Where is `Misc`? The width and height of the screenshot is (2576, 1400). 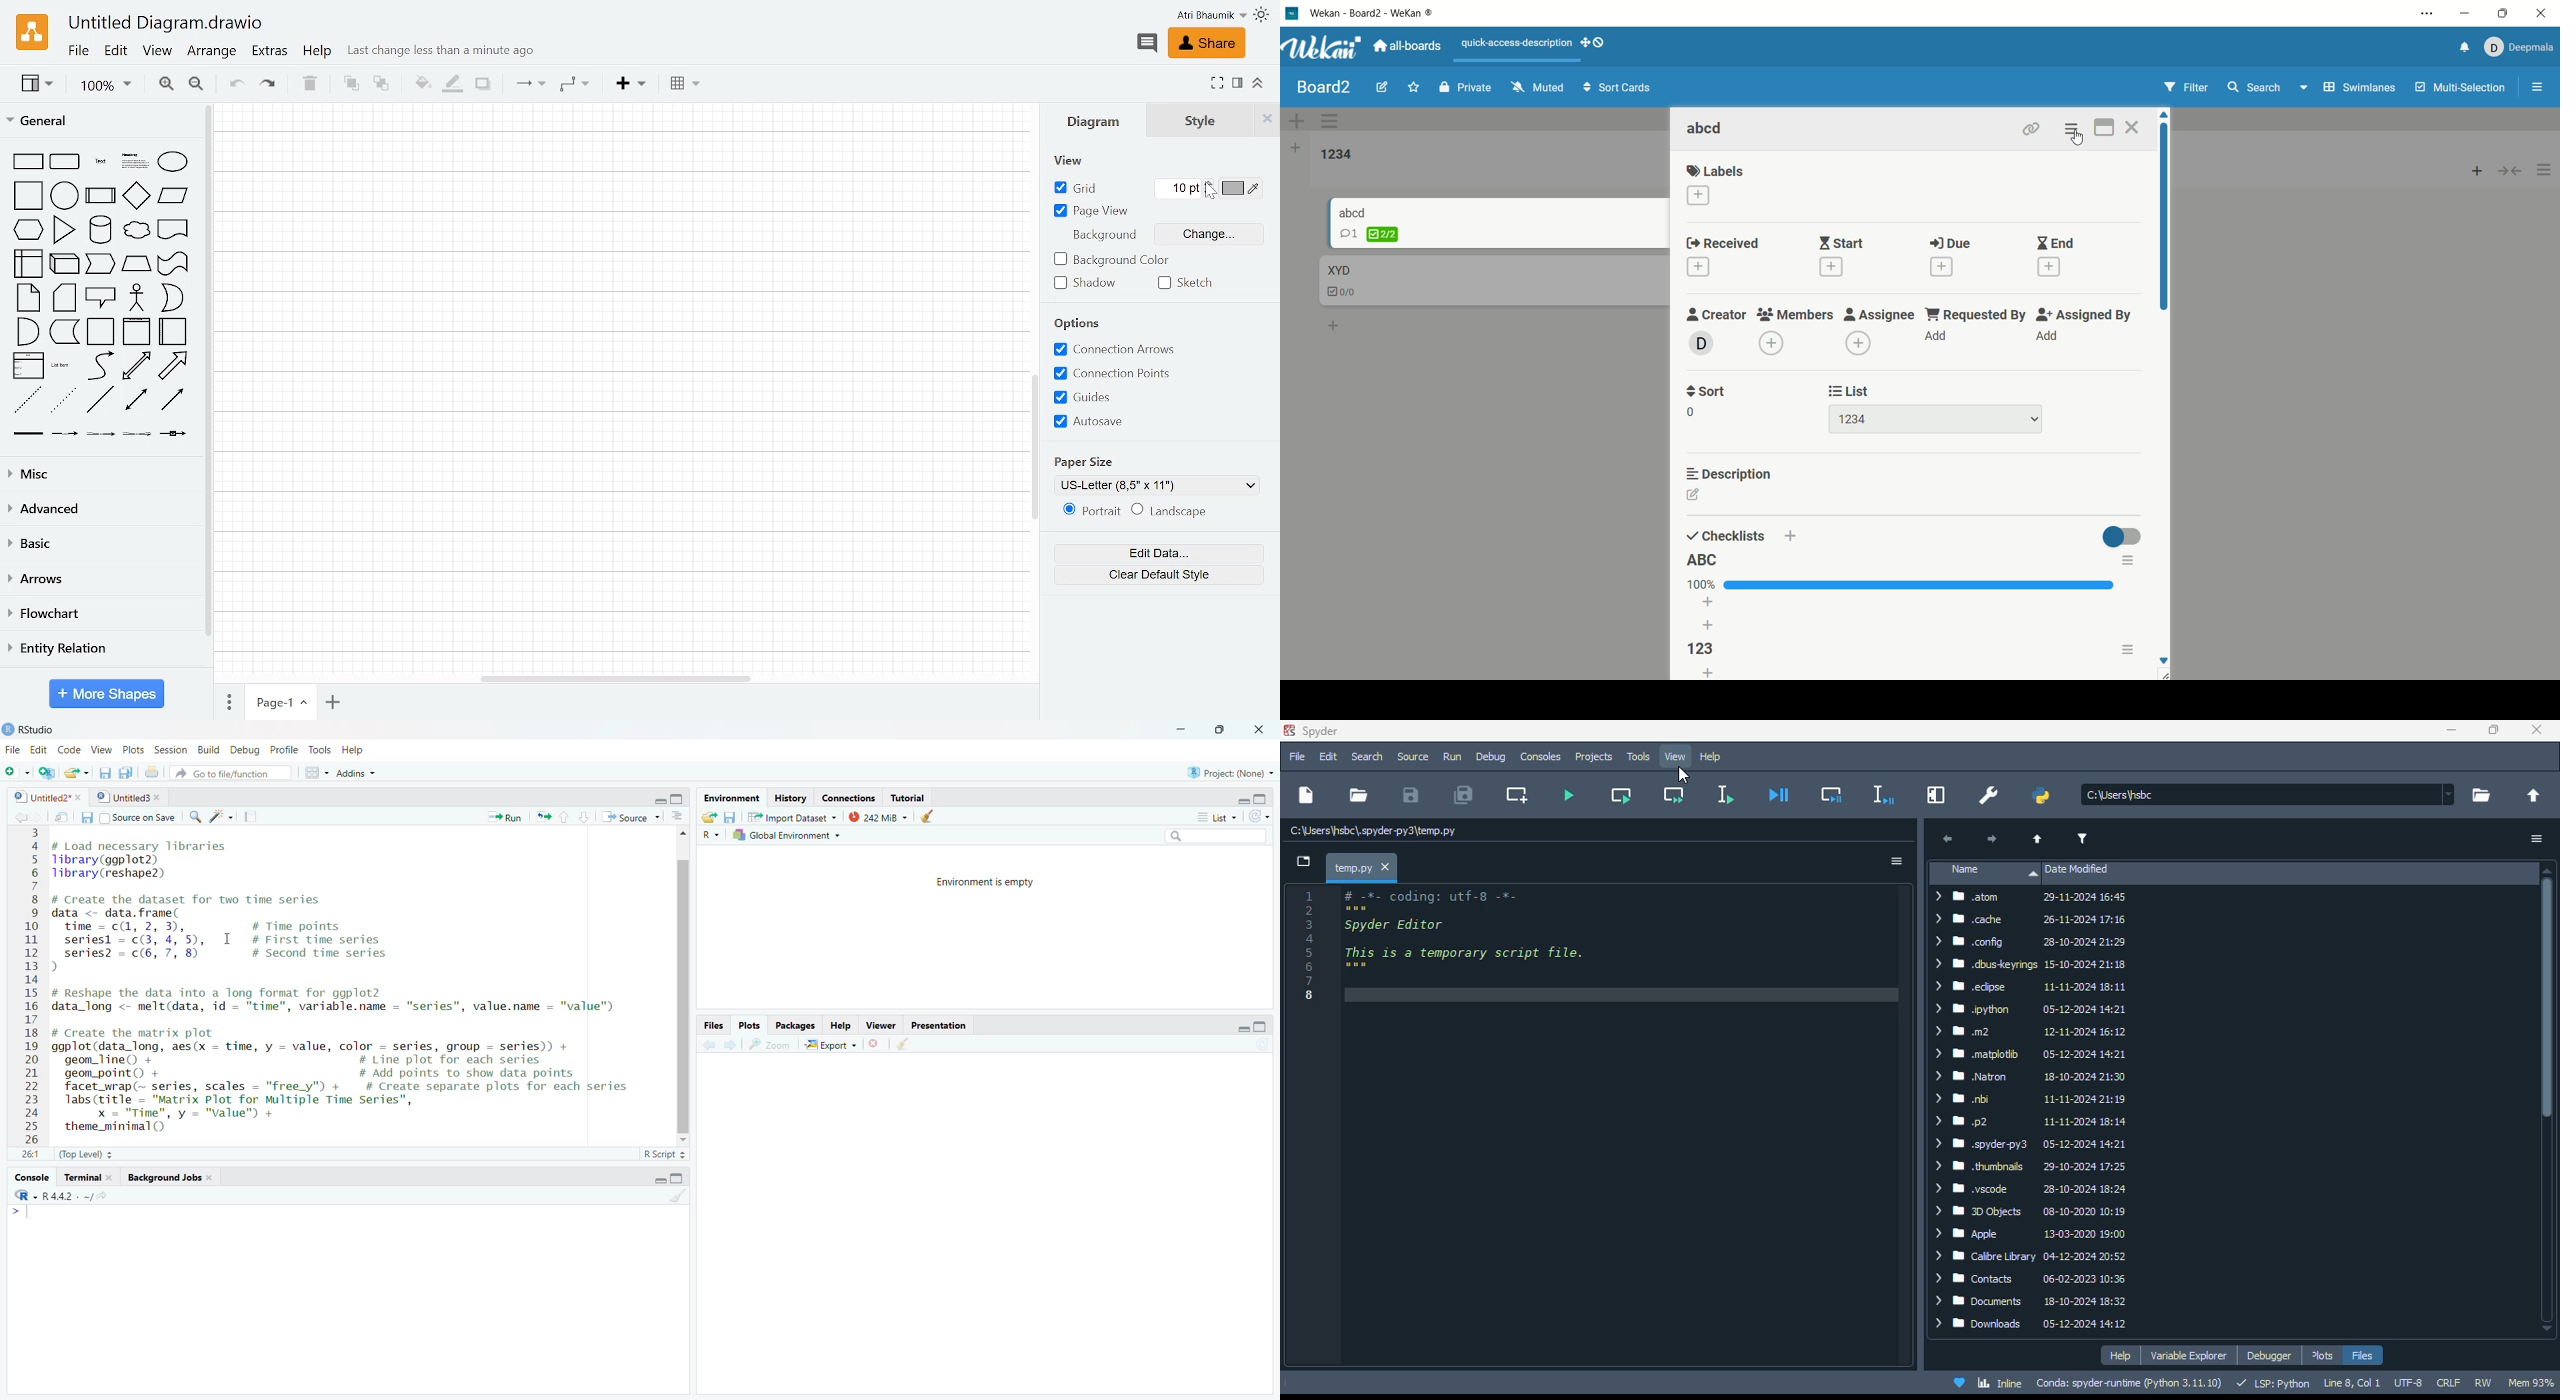 Misc is located at coordinates (102, 473).